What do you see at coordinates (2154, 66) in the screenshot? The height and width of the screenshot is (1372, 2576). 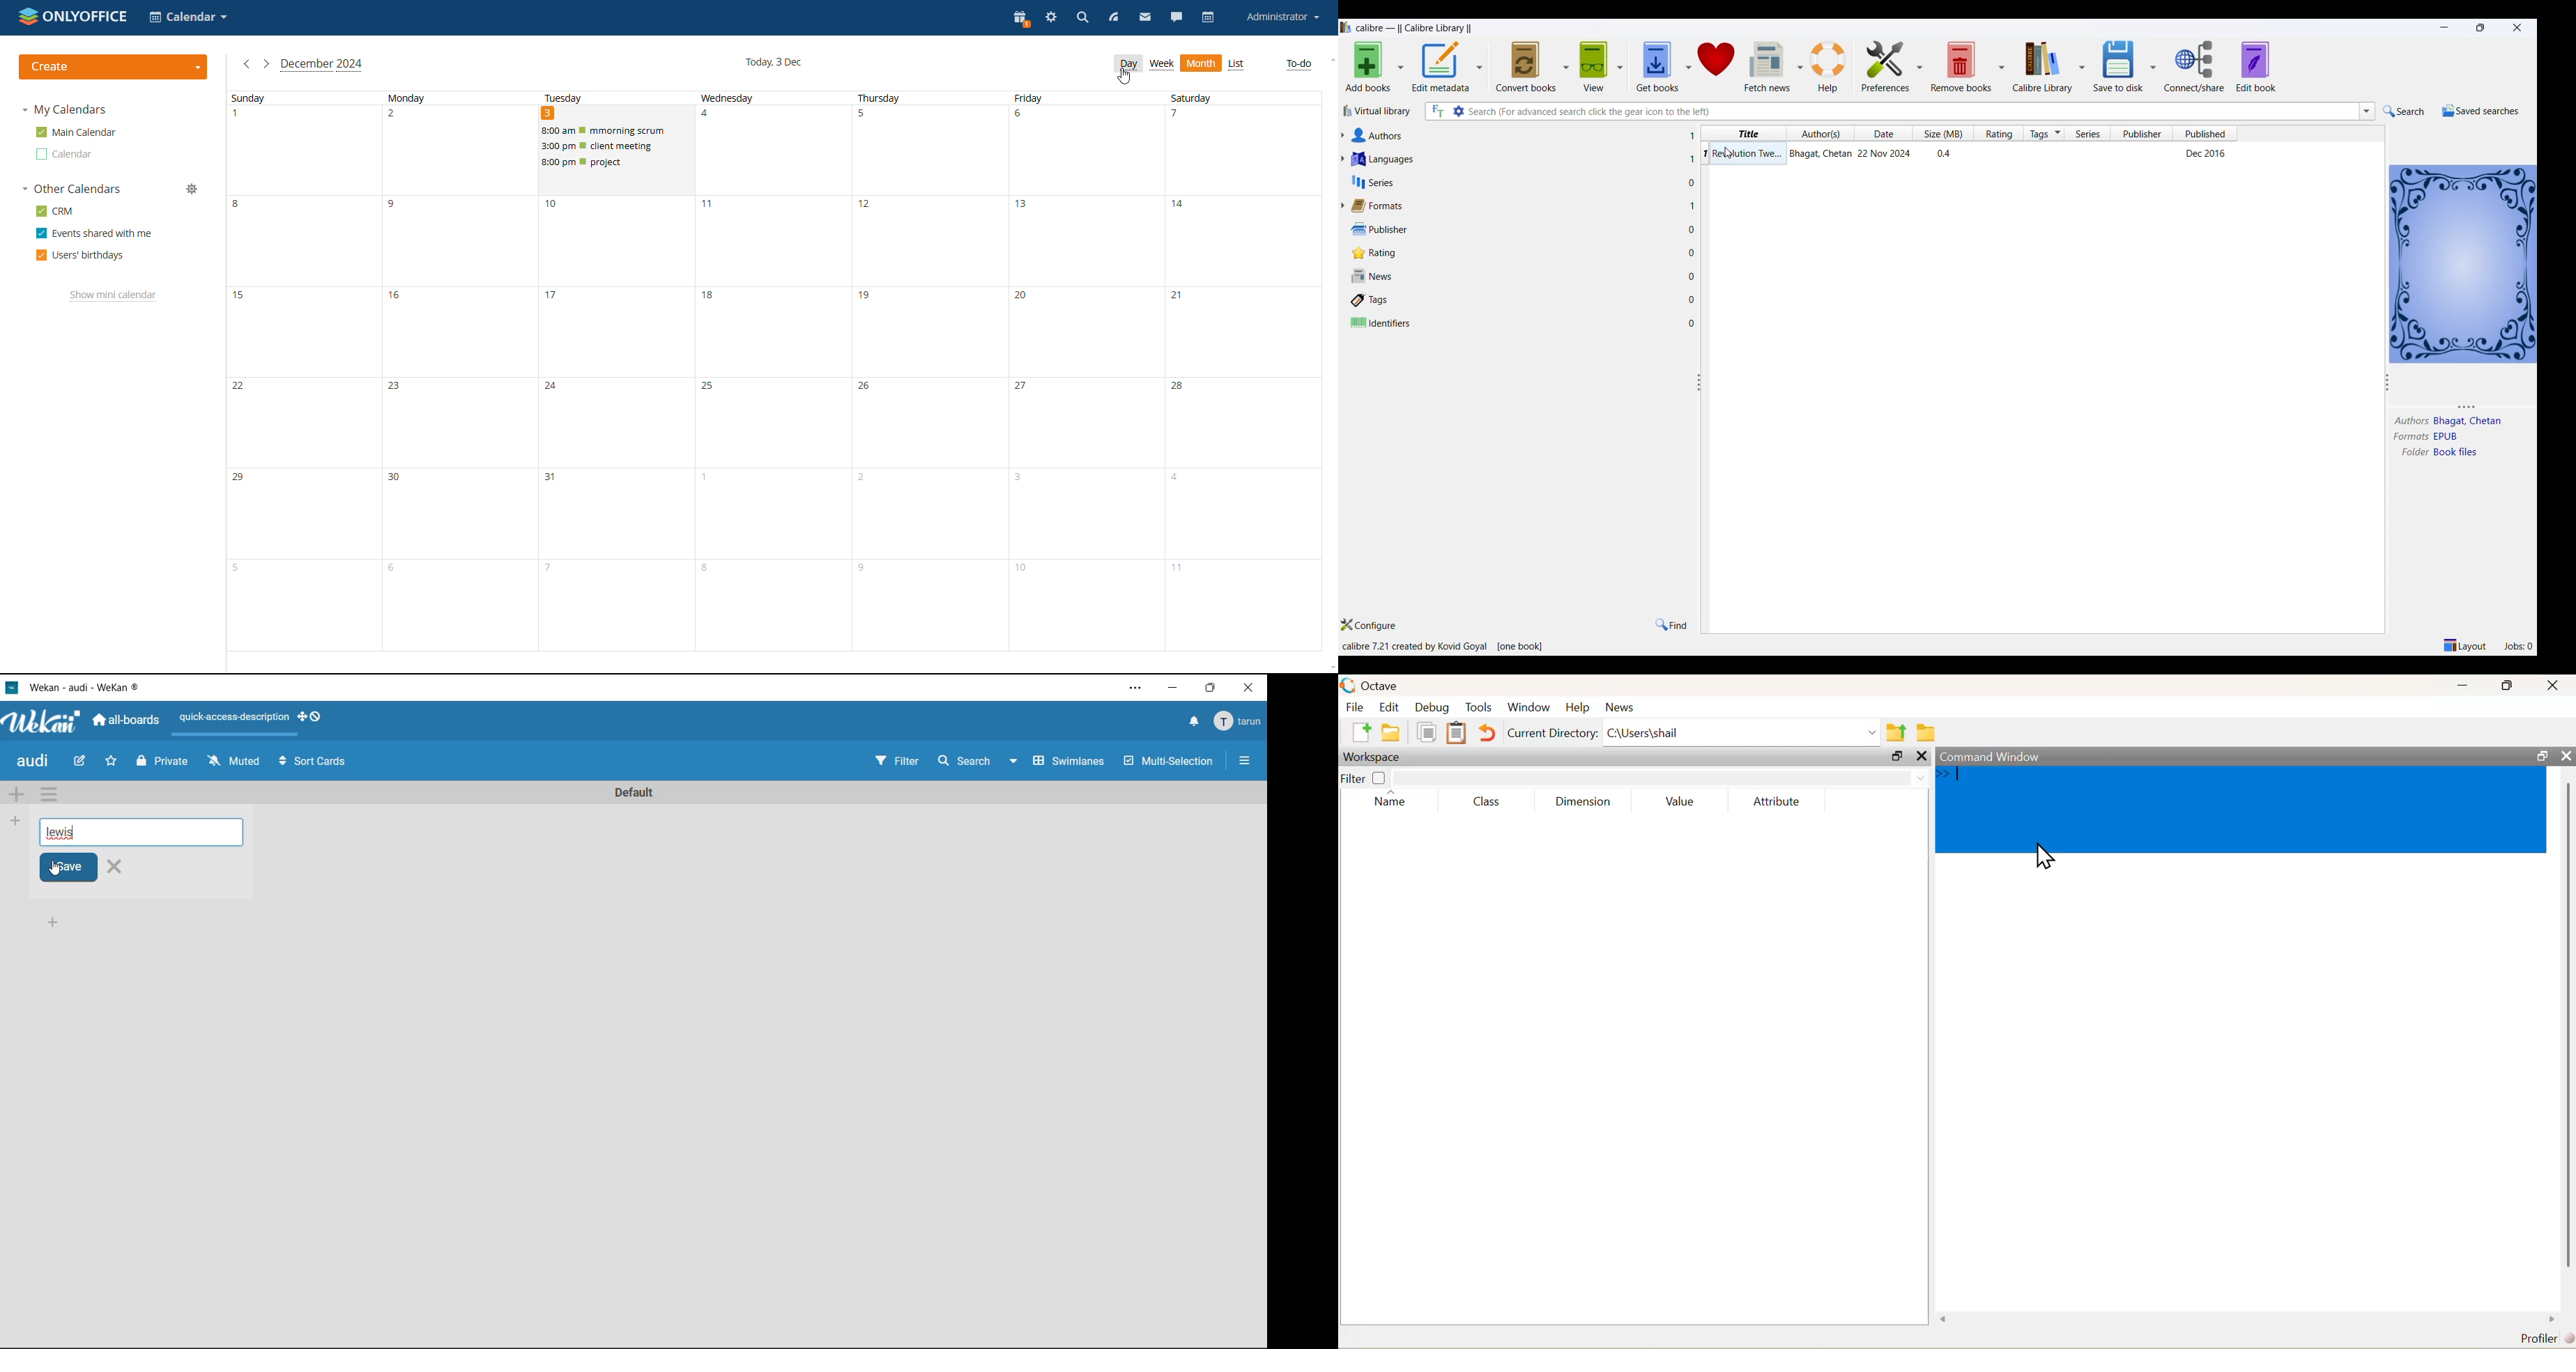 I see `save to disc options dropdown button` at bounding box center [2154, 66].